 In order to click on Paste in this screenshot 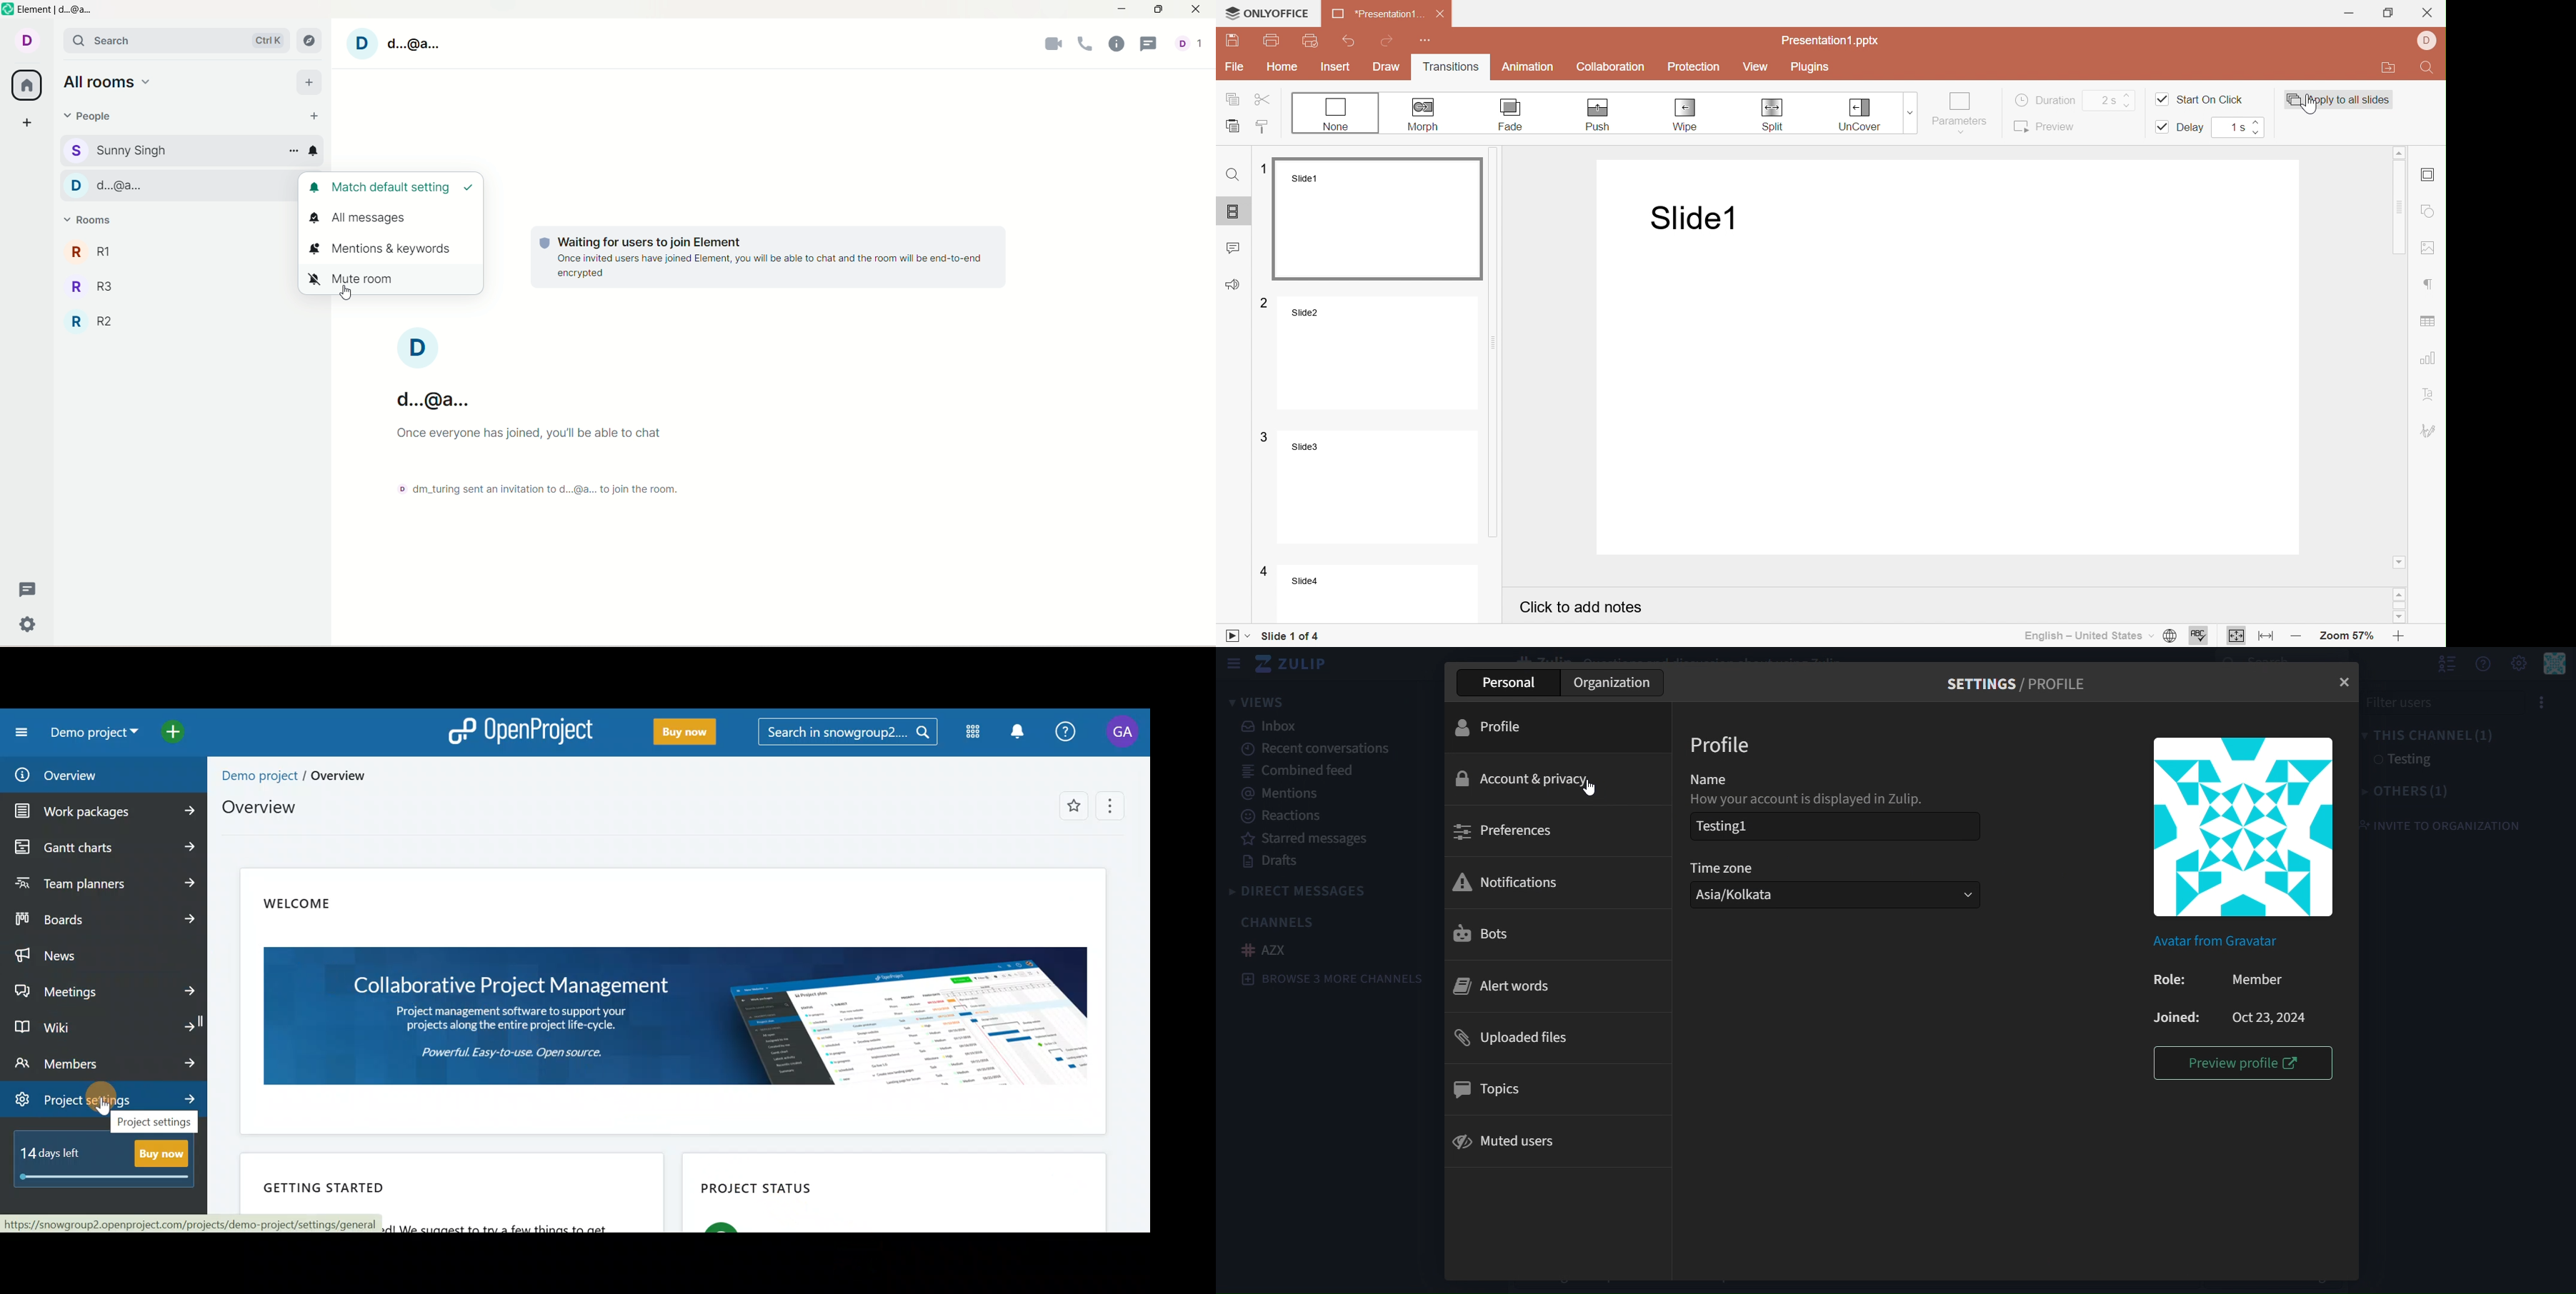, I will do `click(1234, 126)`.